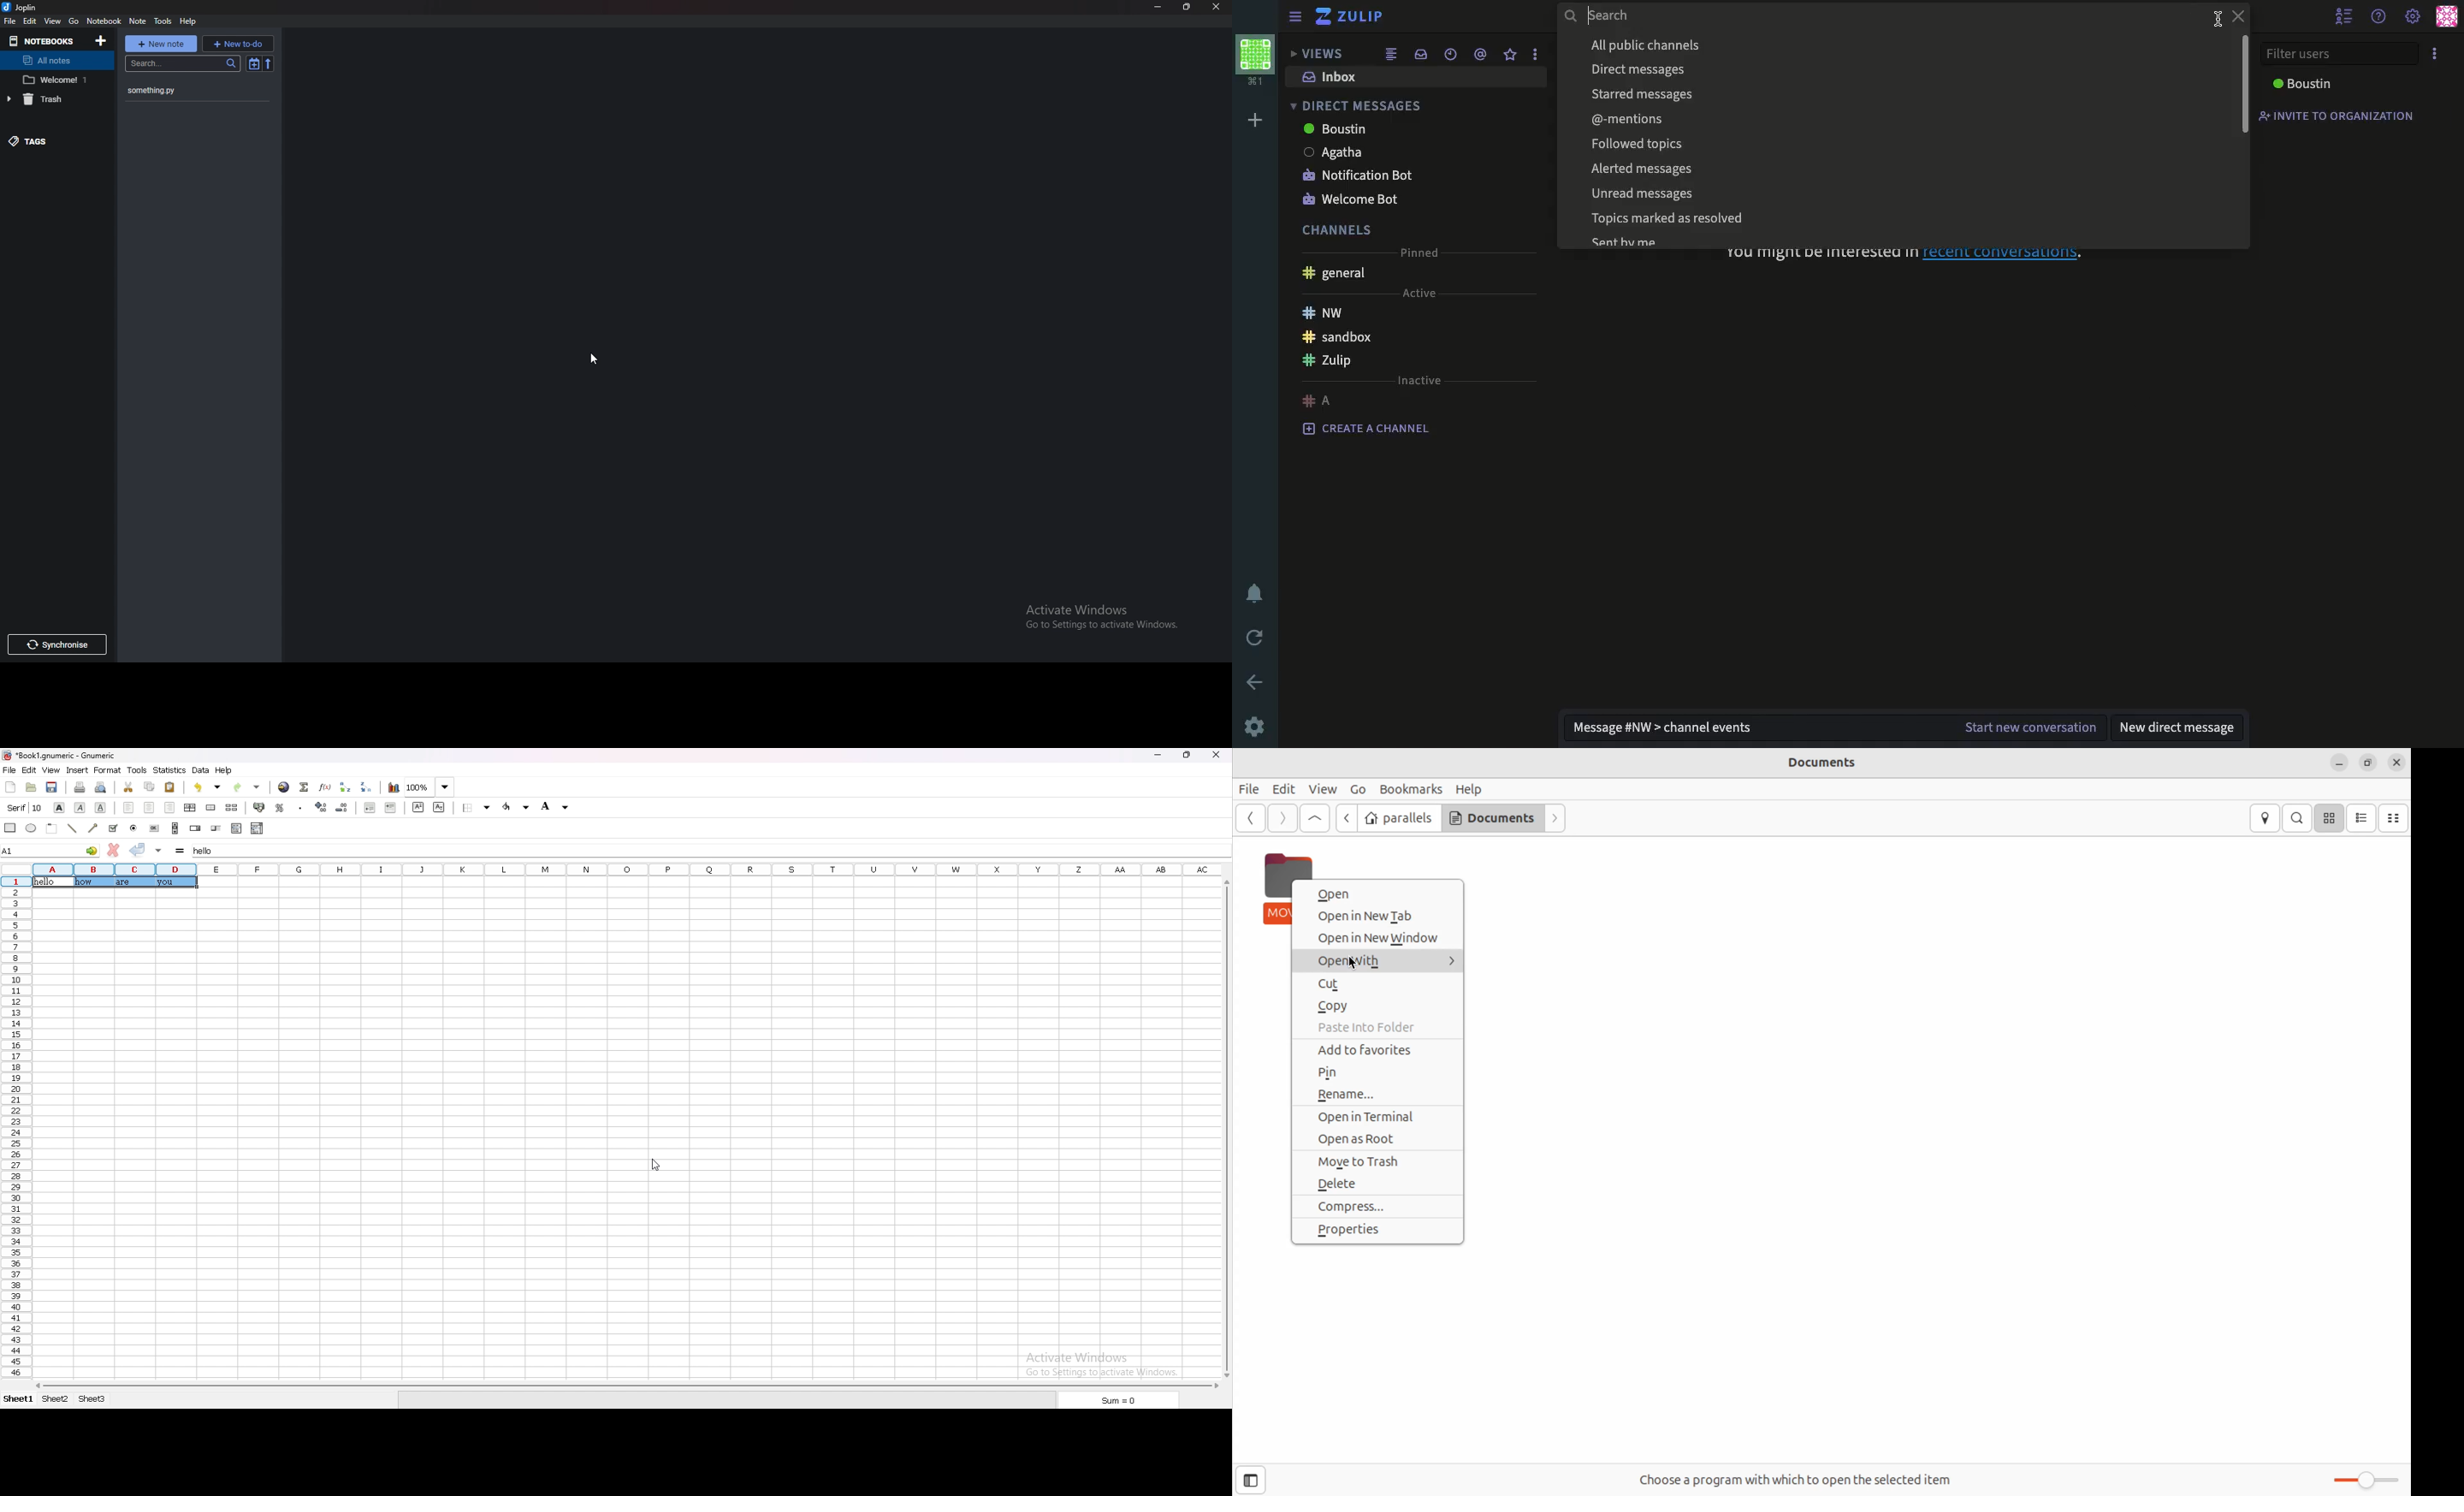 The image size is (2464, 1512). What do you see at coordinates (56, 1400) in the screenshot?
I see `sheet 2` at bounding box center [56, 1400].